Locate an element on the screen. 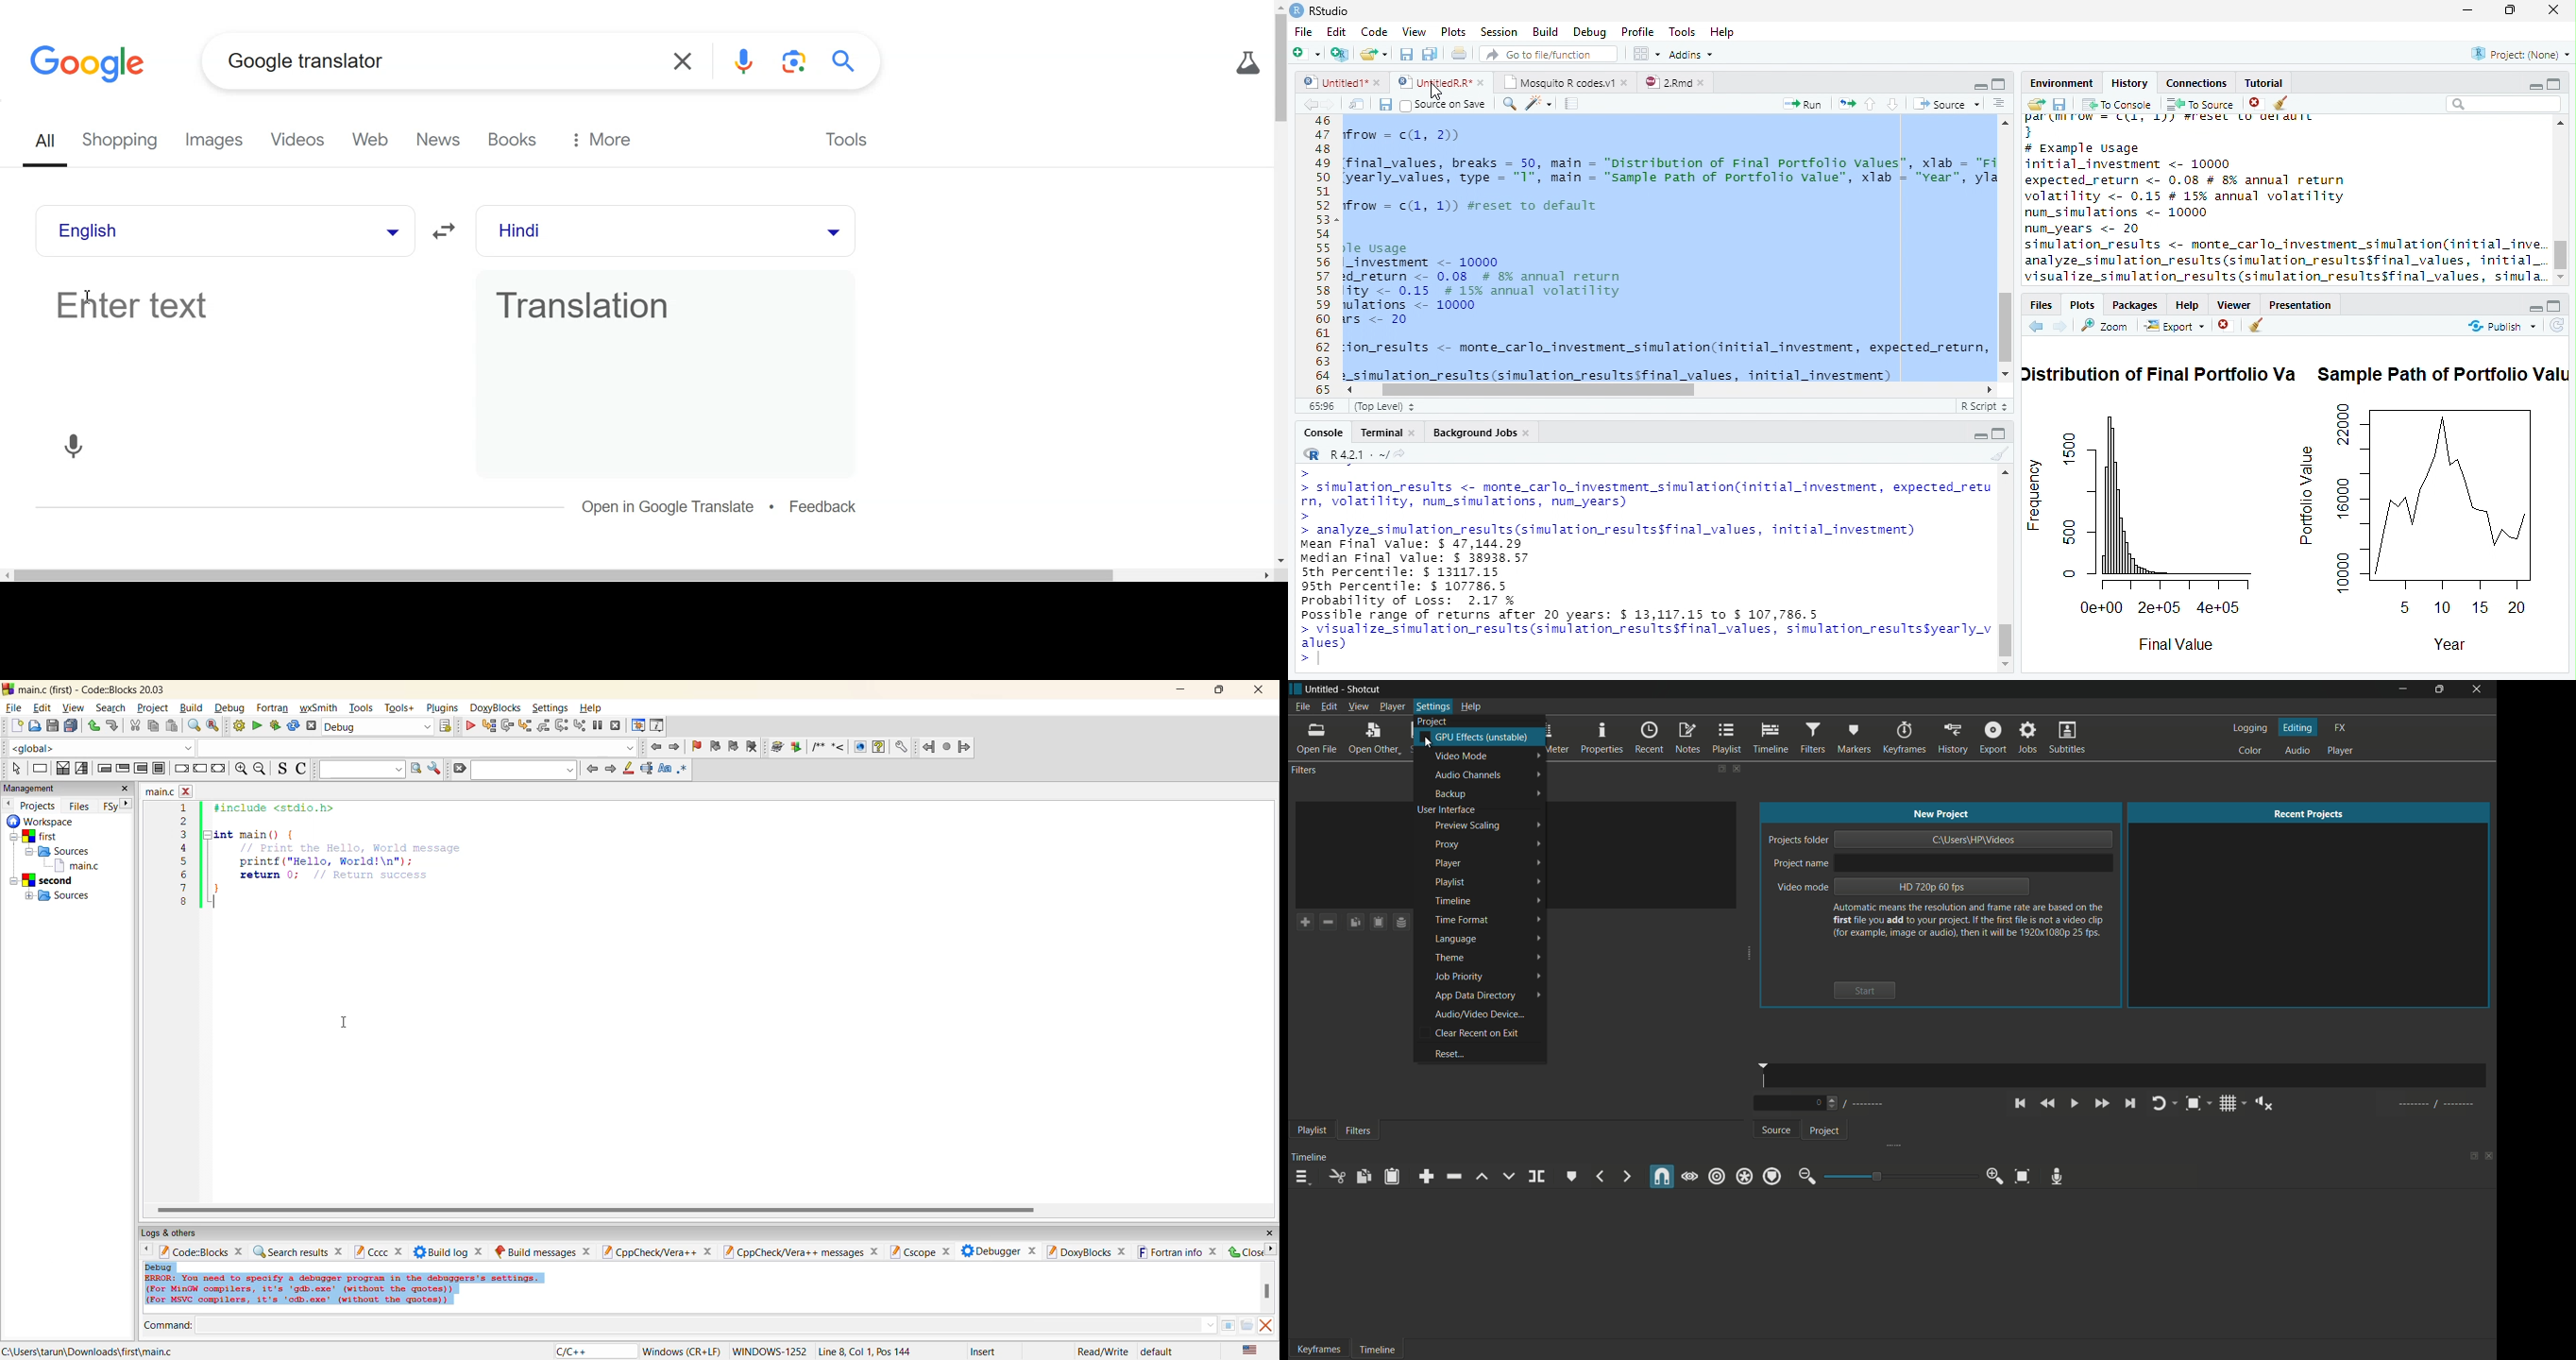 The image size is (2576, 1372). All is located at coordinates (48, 142).